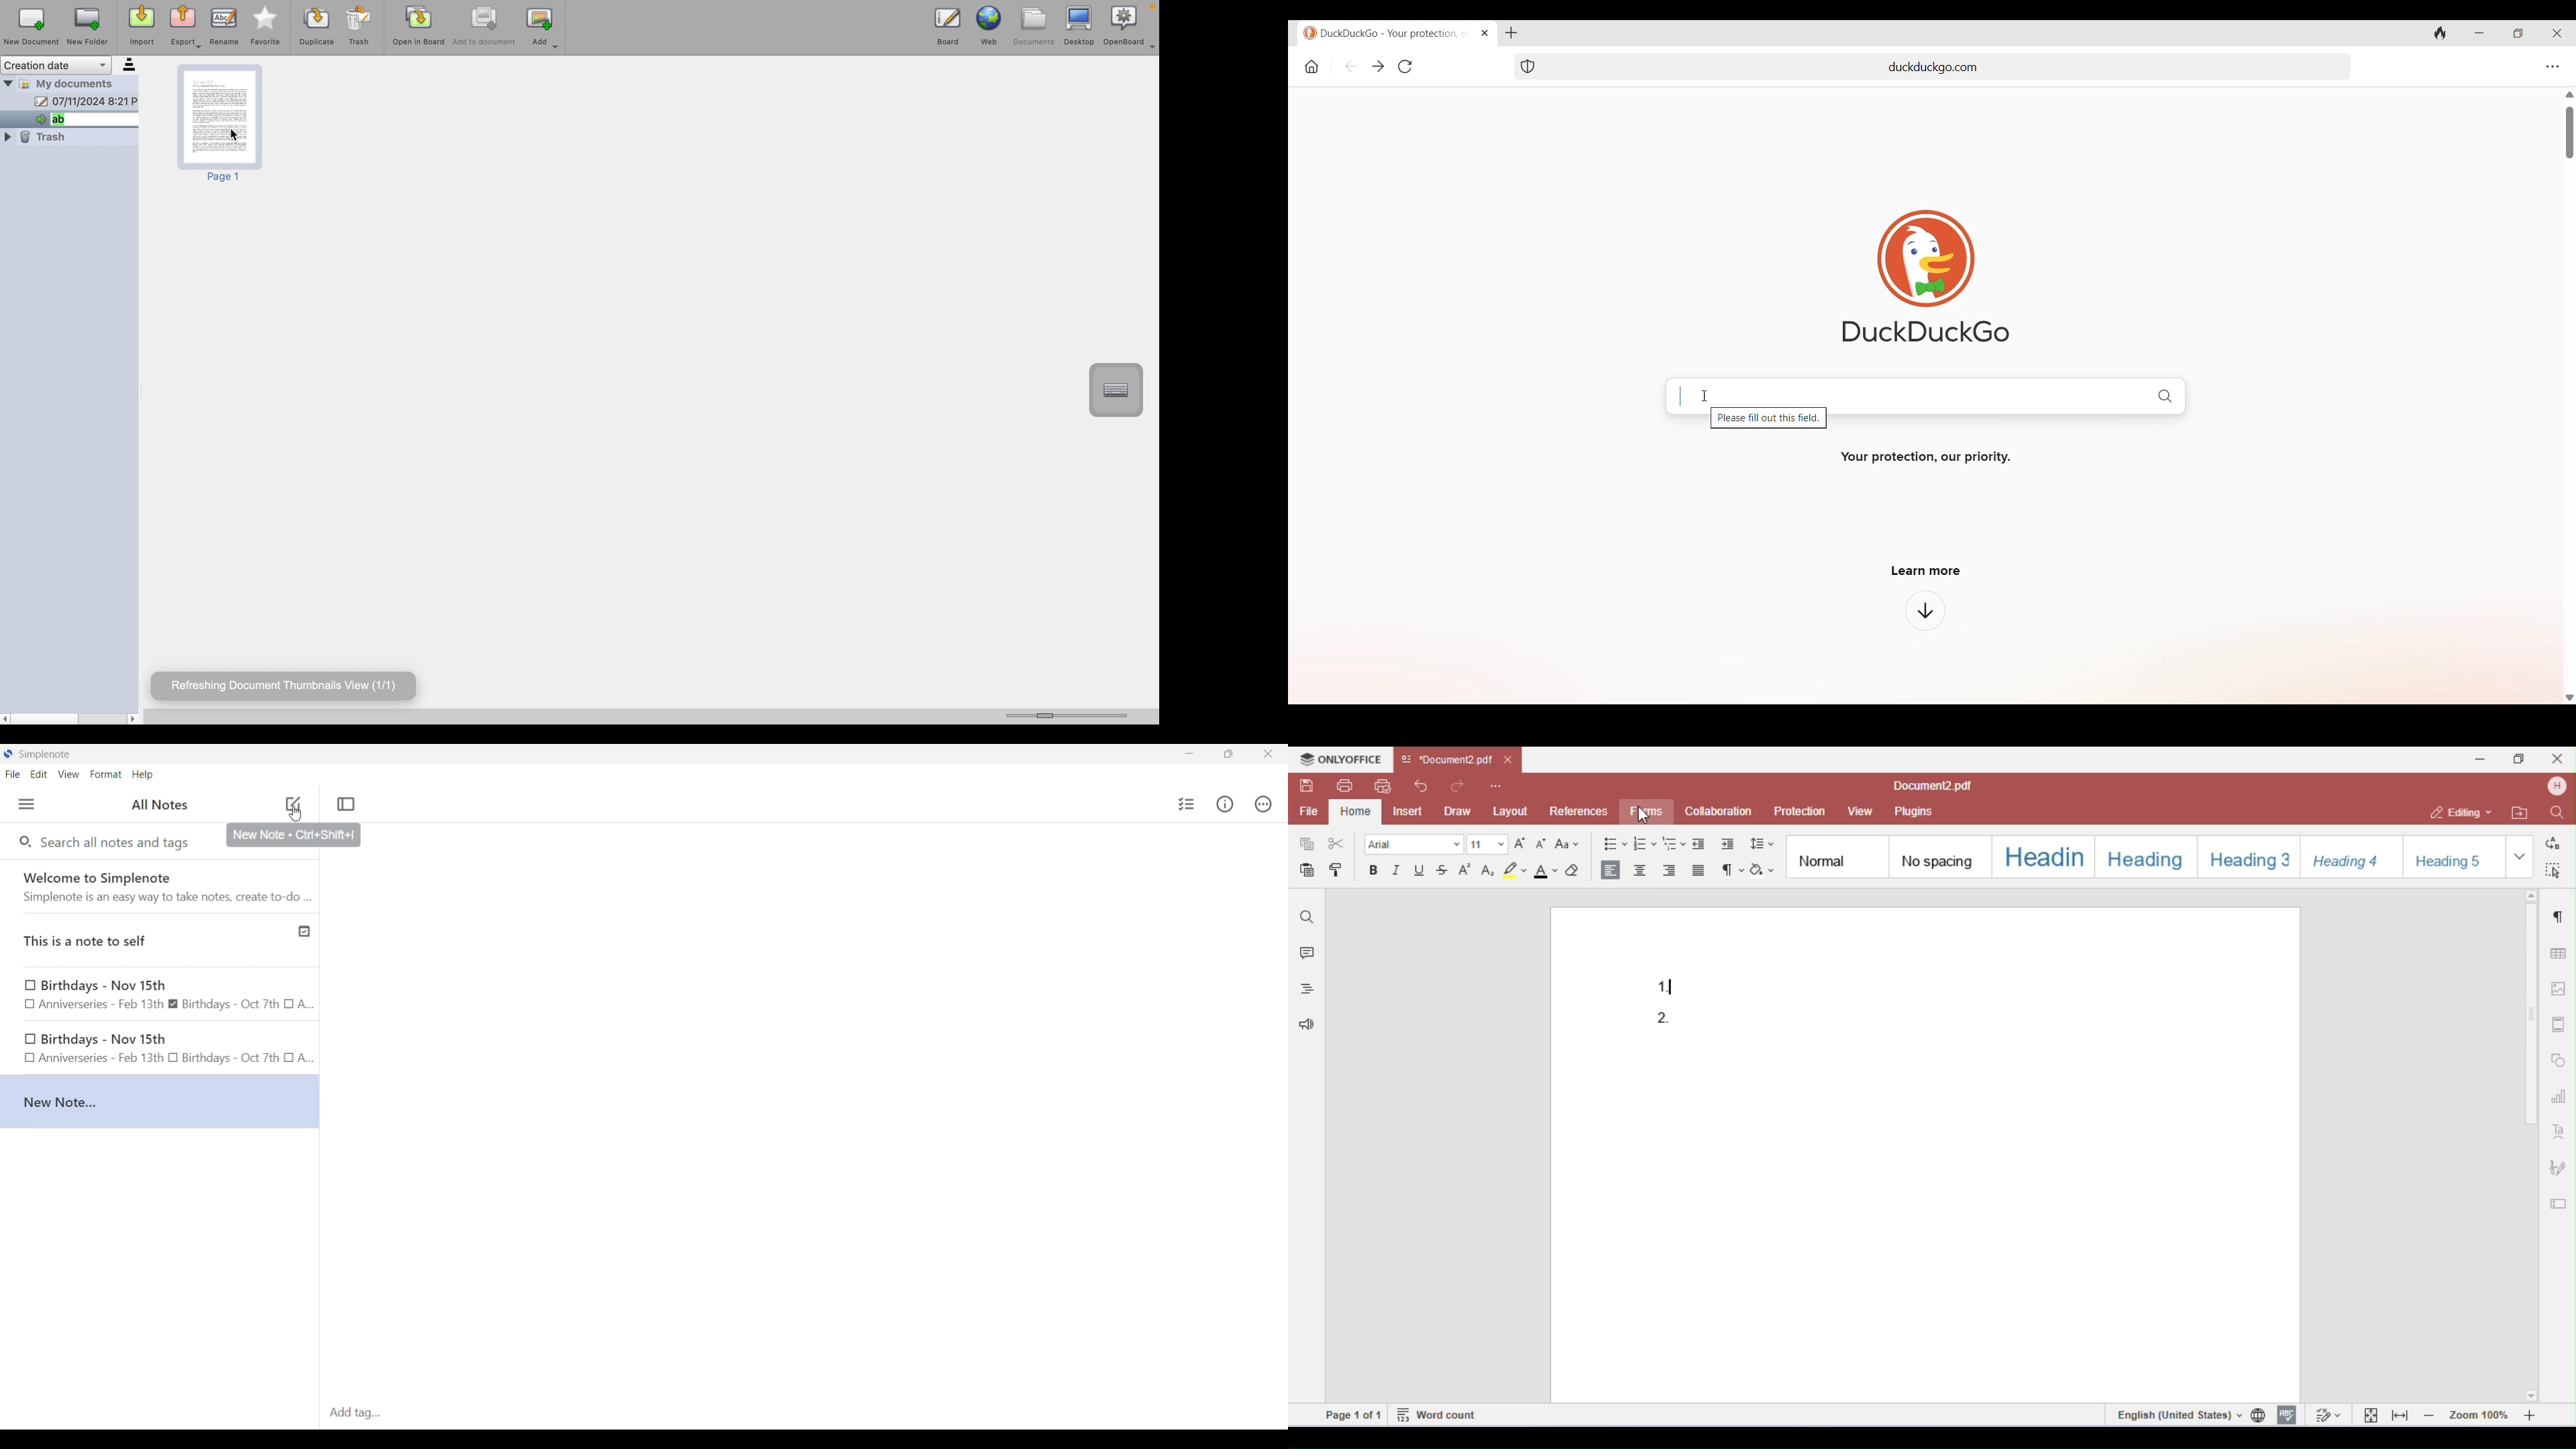  What do you see at coordinates (282, 686) in the screenshot?
I see `refreshing document hover text` at bounding box center [282, 686].